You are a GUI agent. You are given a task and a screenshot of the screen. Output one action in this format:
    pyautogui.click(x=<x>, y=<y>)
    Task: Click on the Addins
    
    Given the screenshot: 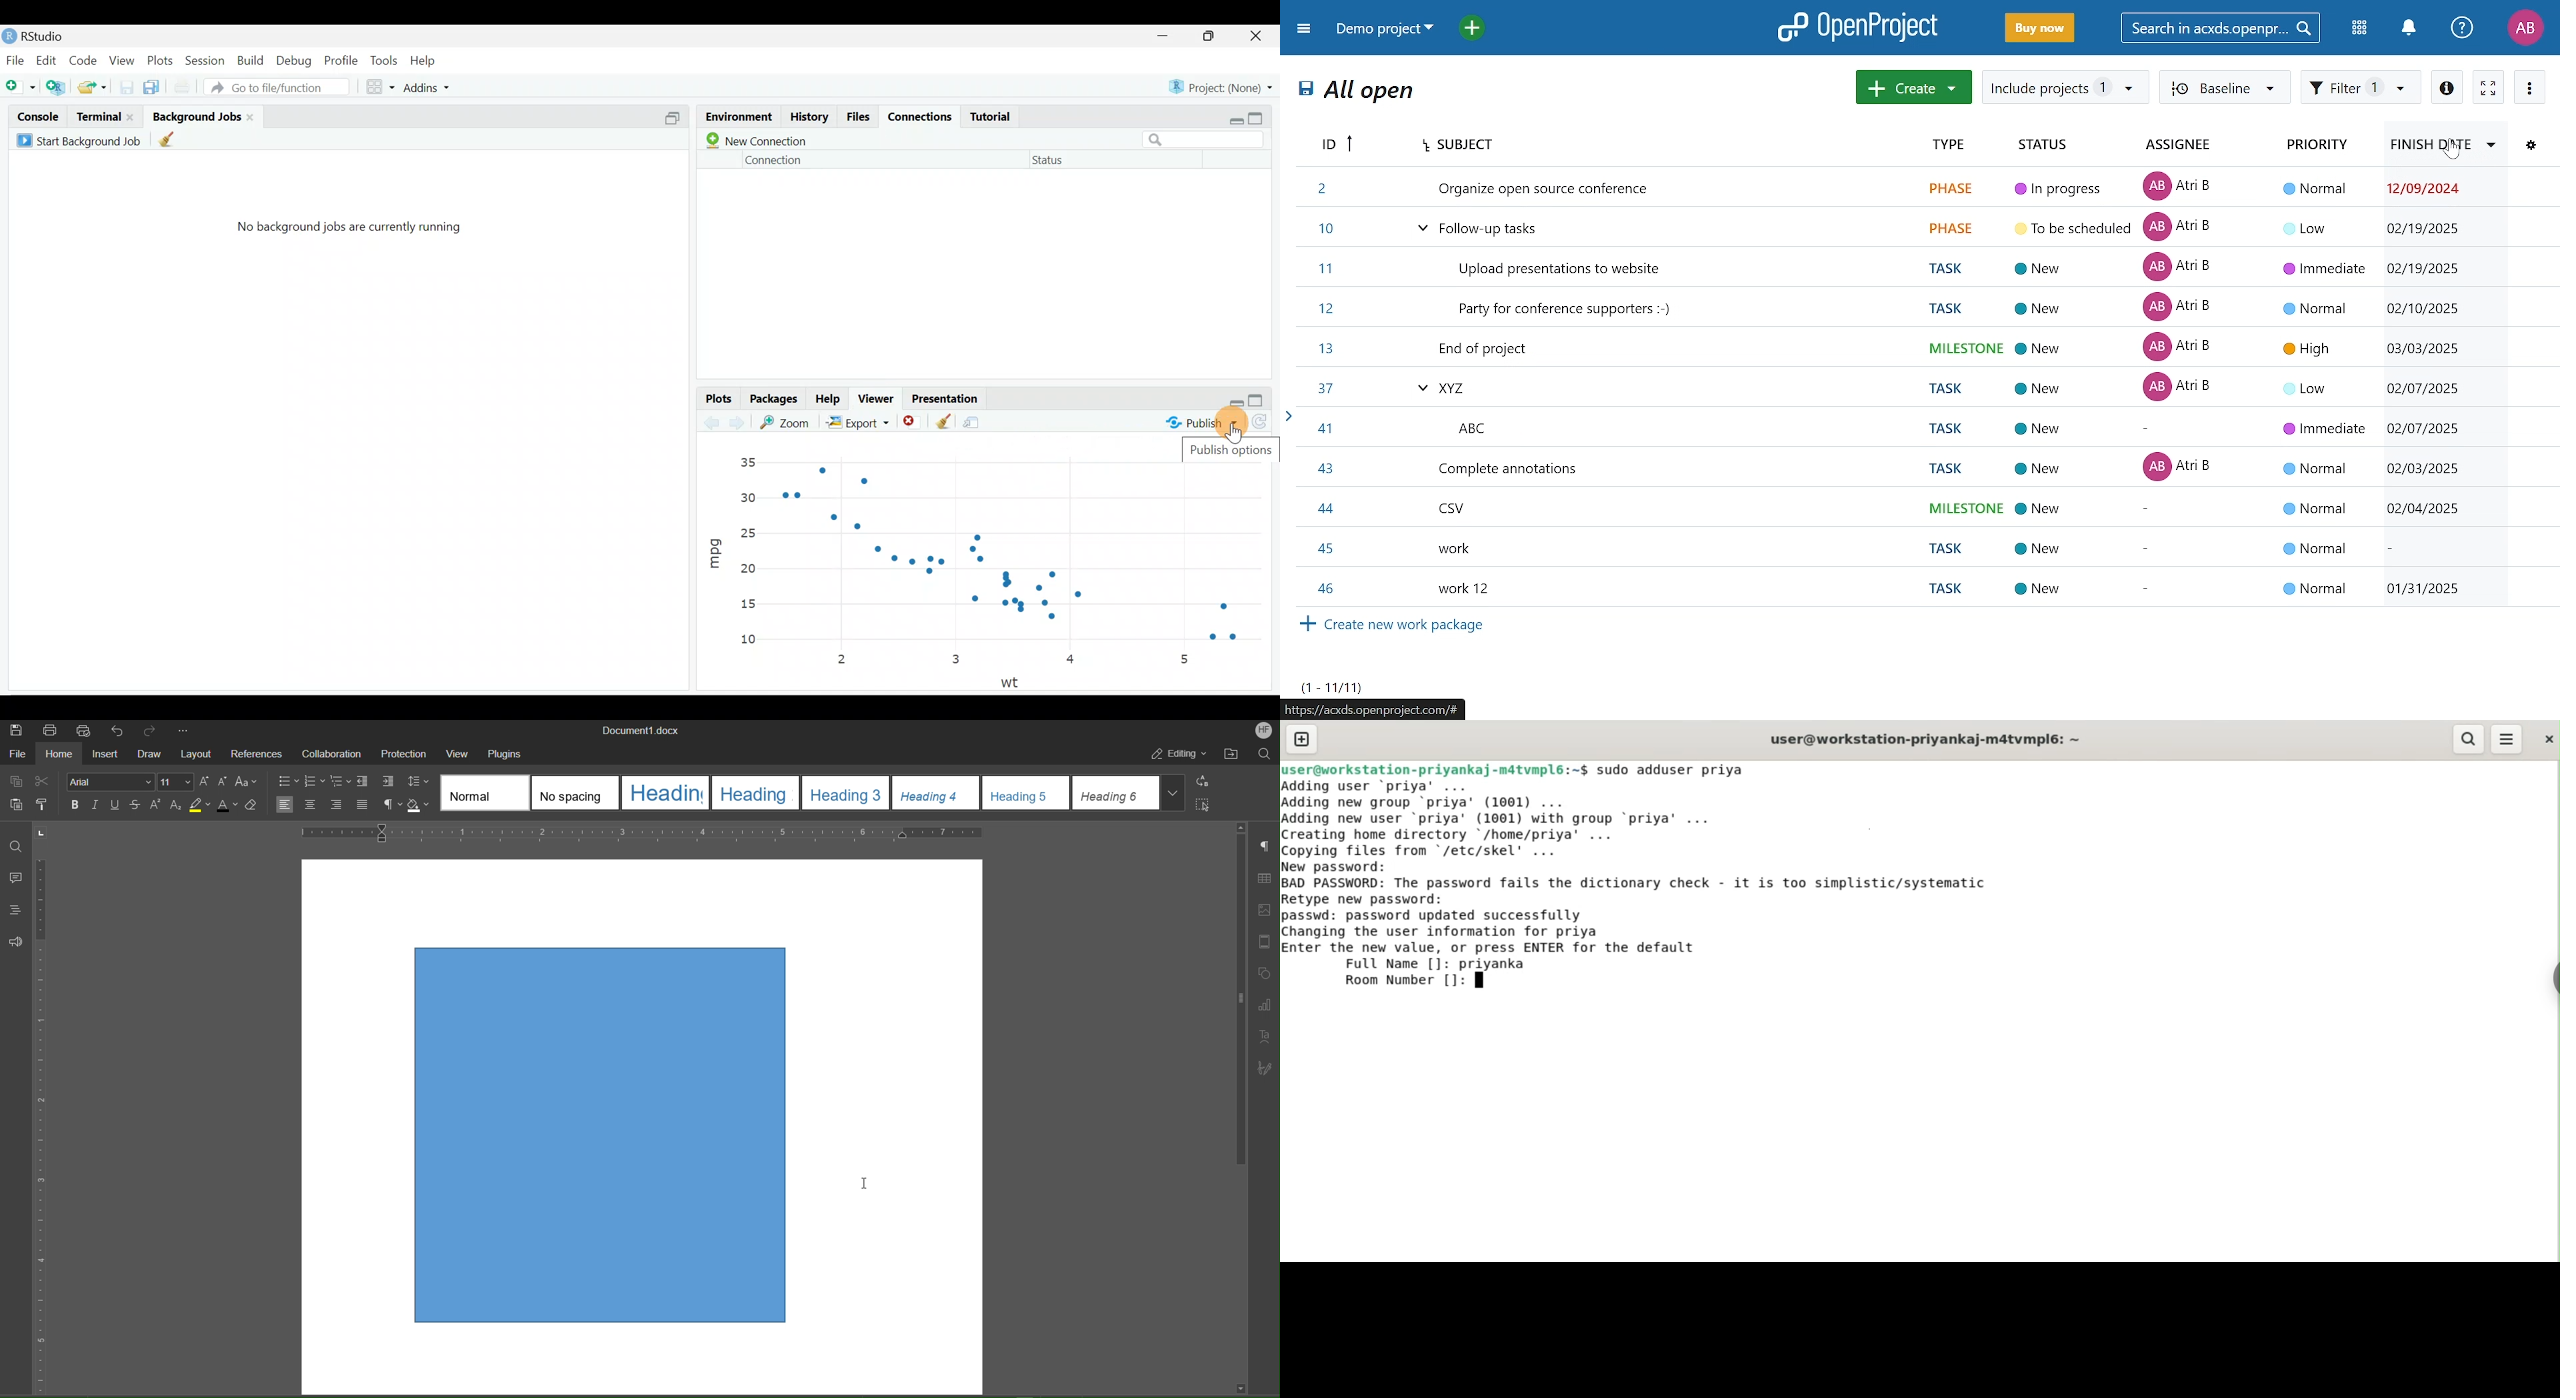 What is the action you would take?
    pyautogui.click(x=429, y=85)
    